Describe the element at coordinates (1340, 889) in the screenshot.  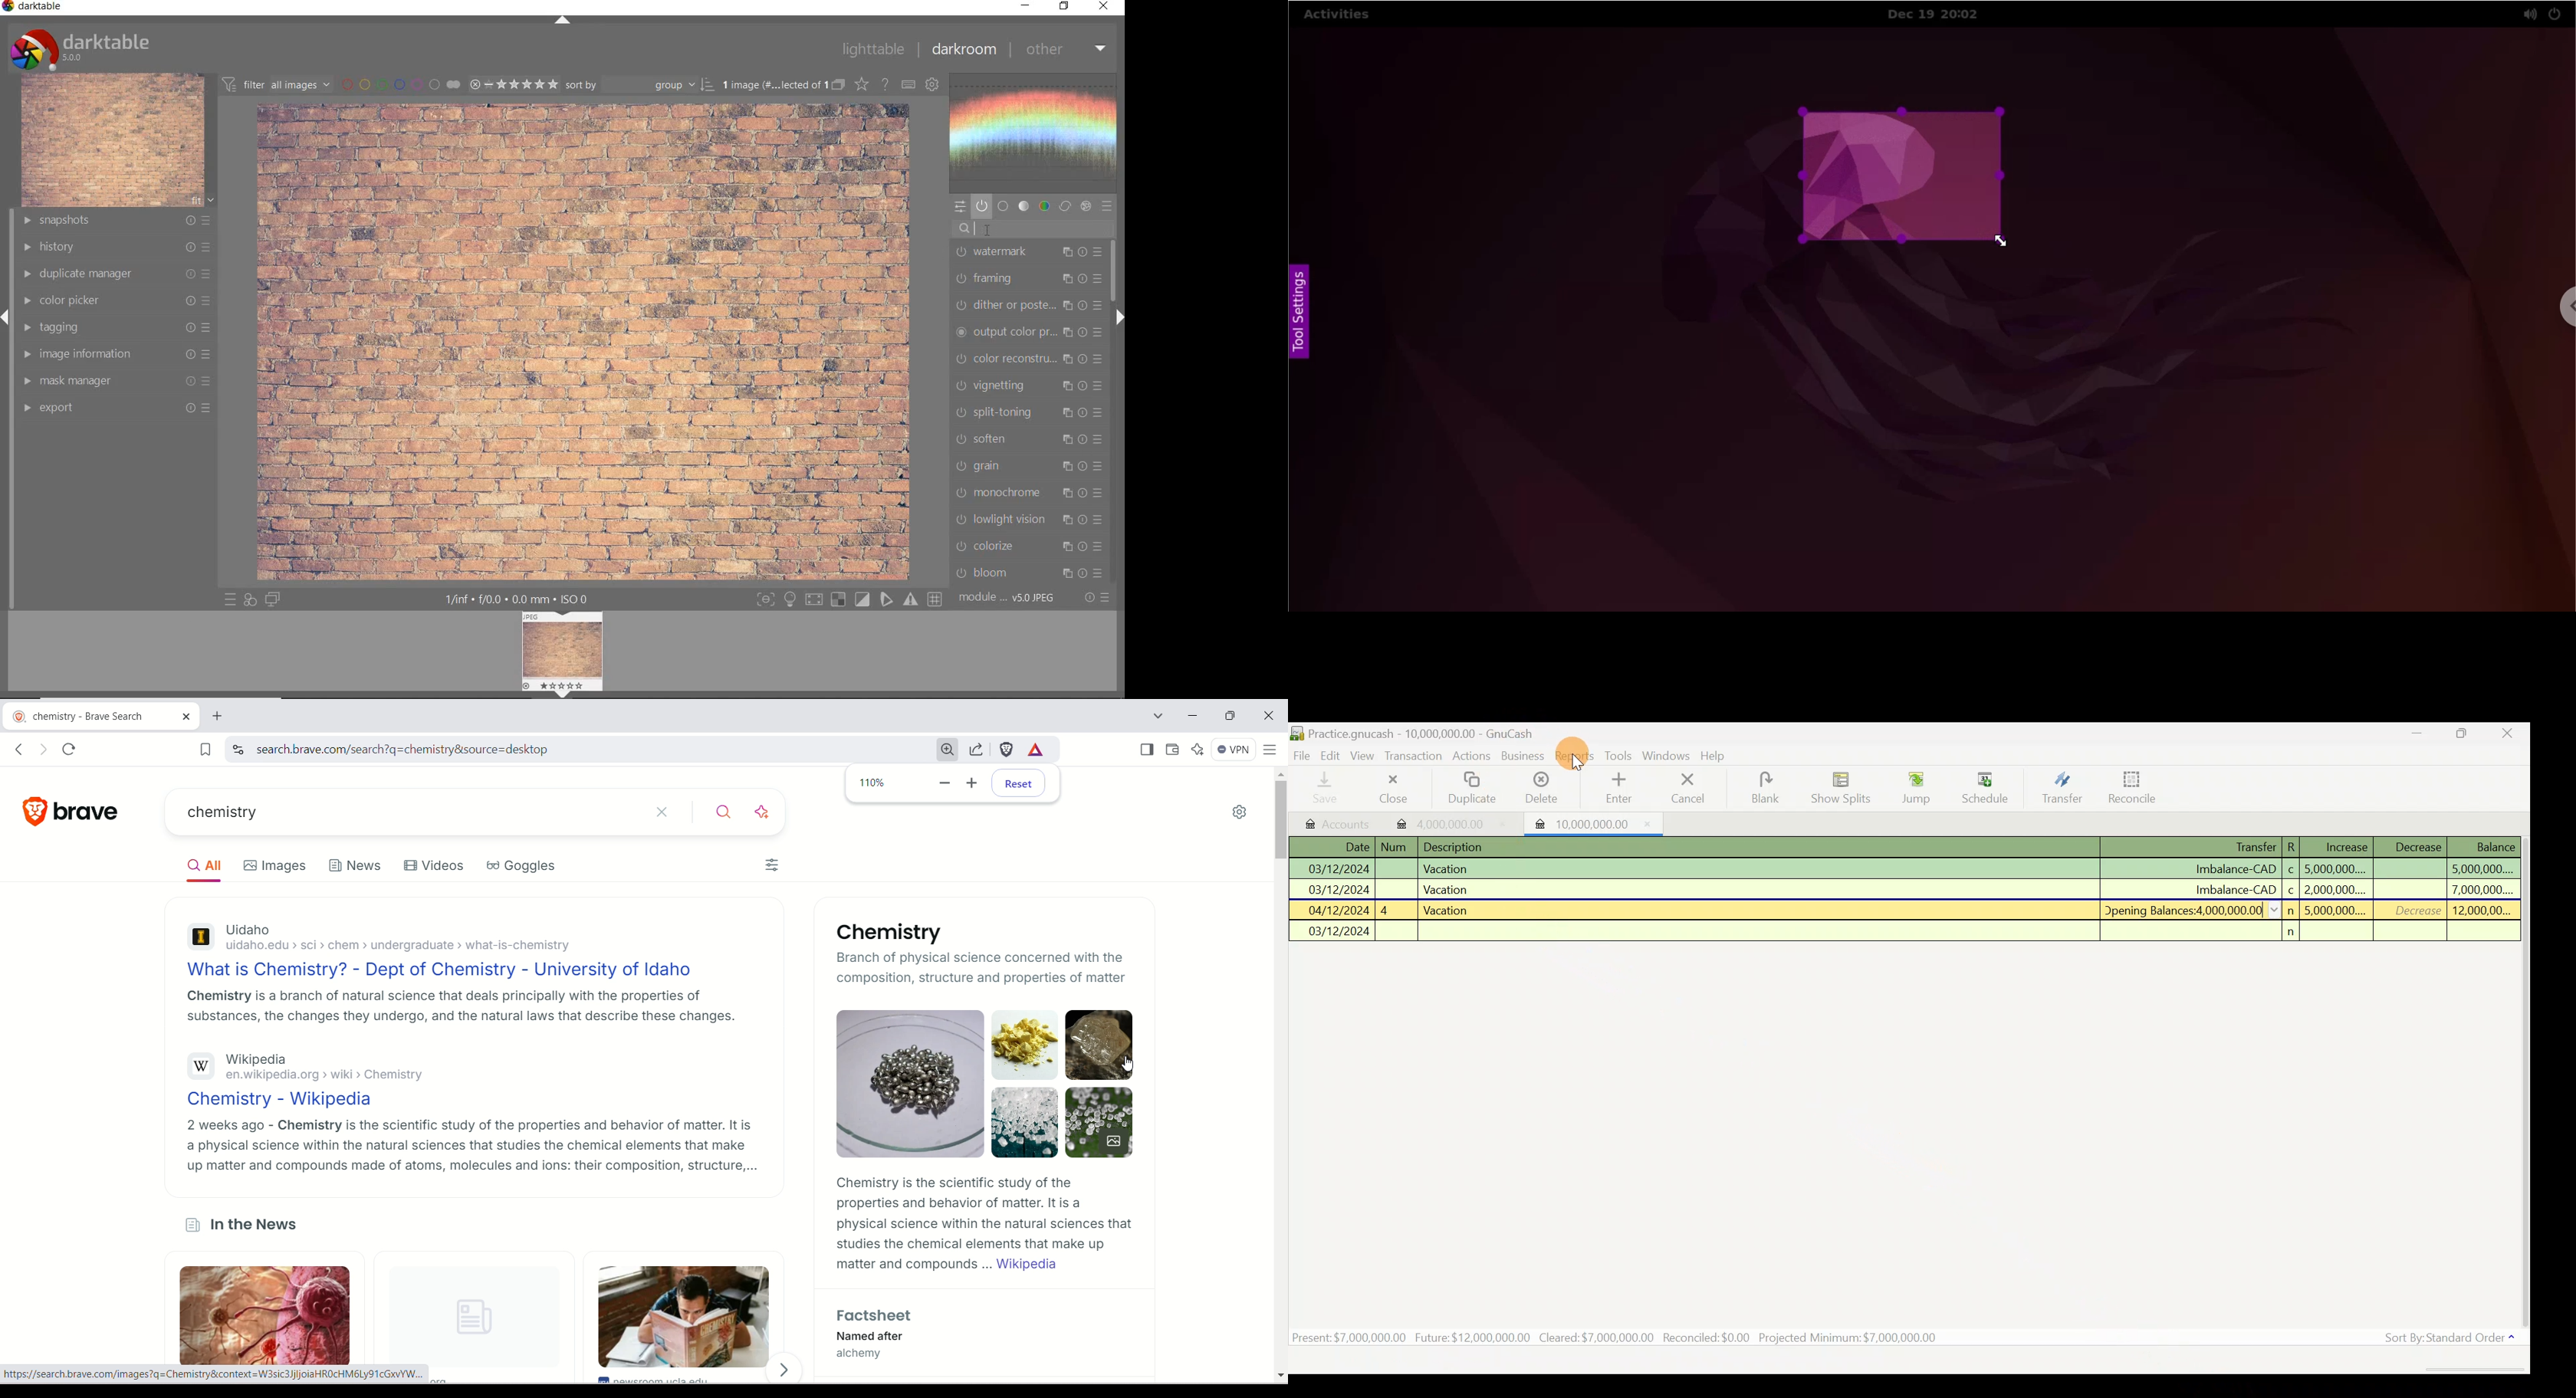
I see `03/12/2024` at that location.